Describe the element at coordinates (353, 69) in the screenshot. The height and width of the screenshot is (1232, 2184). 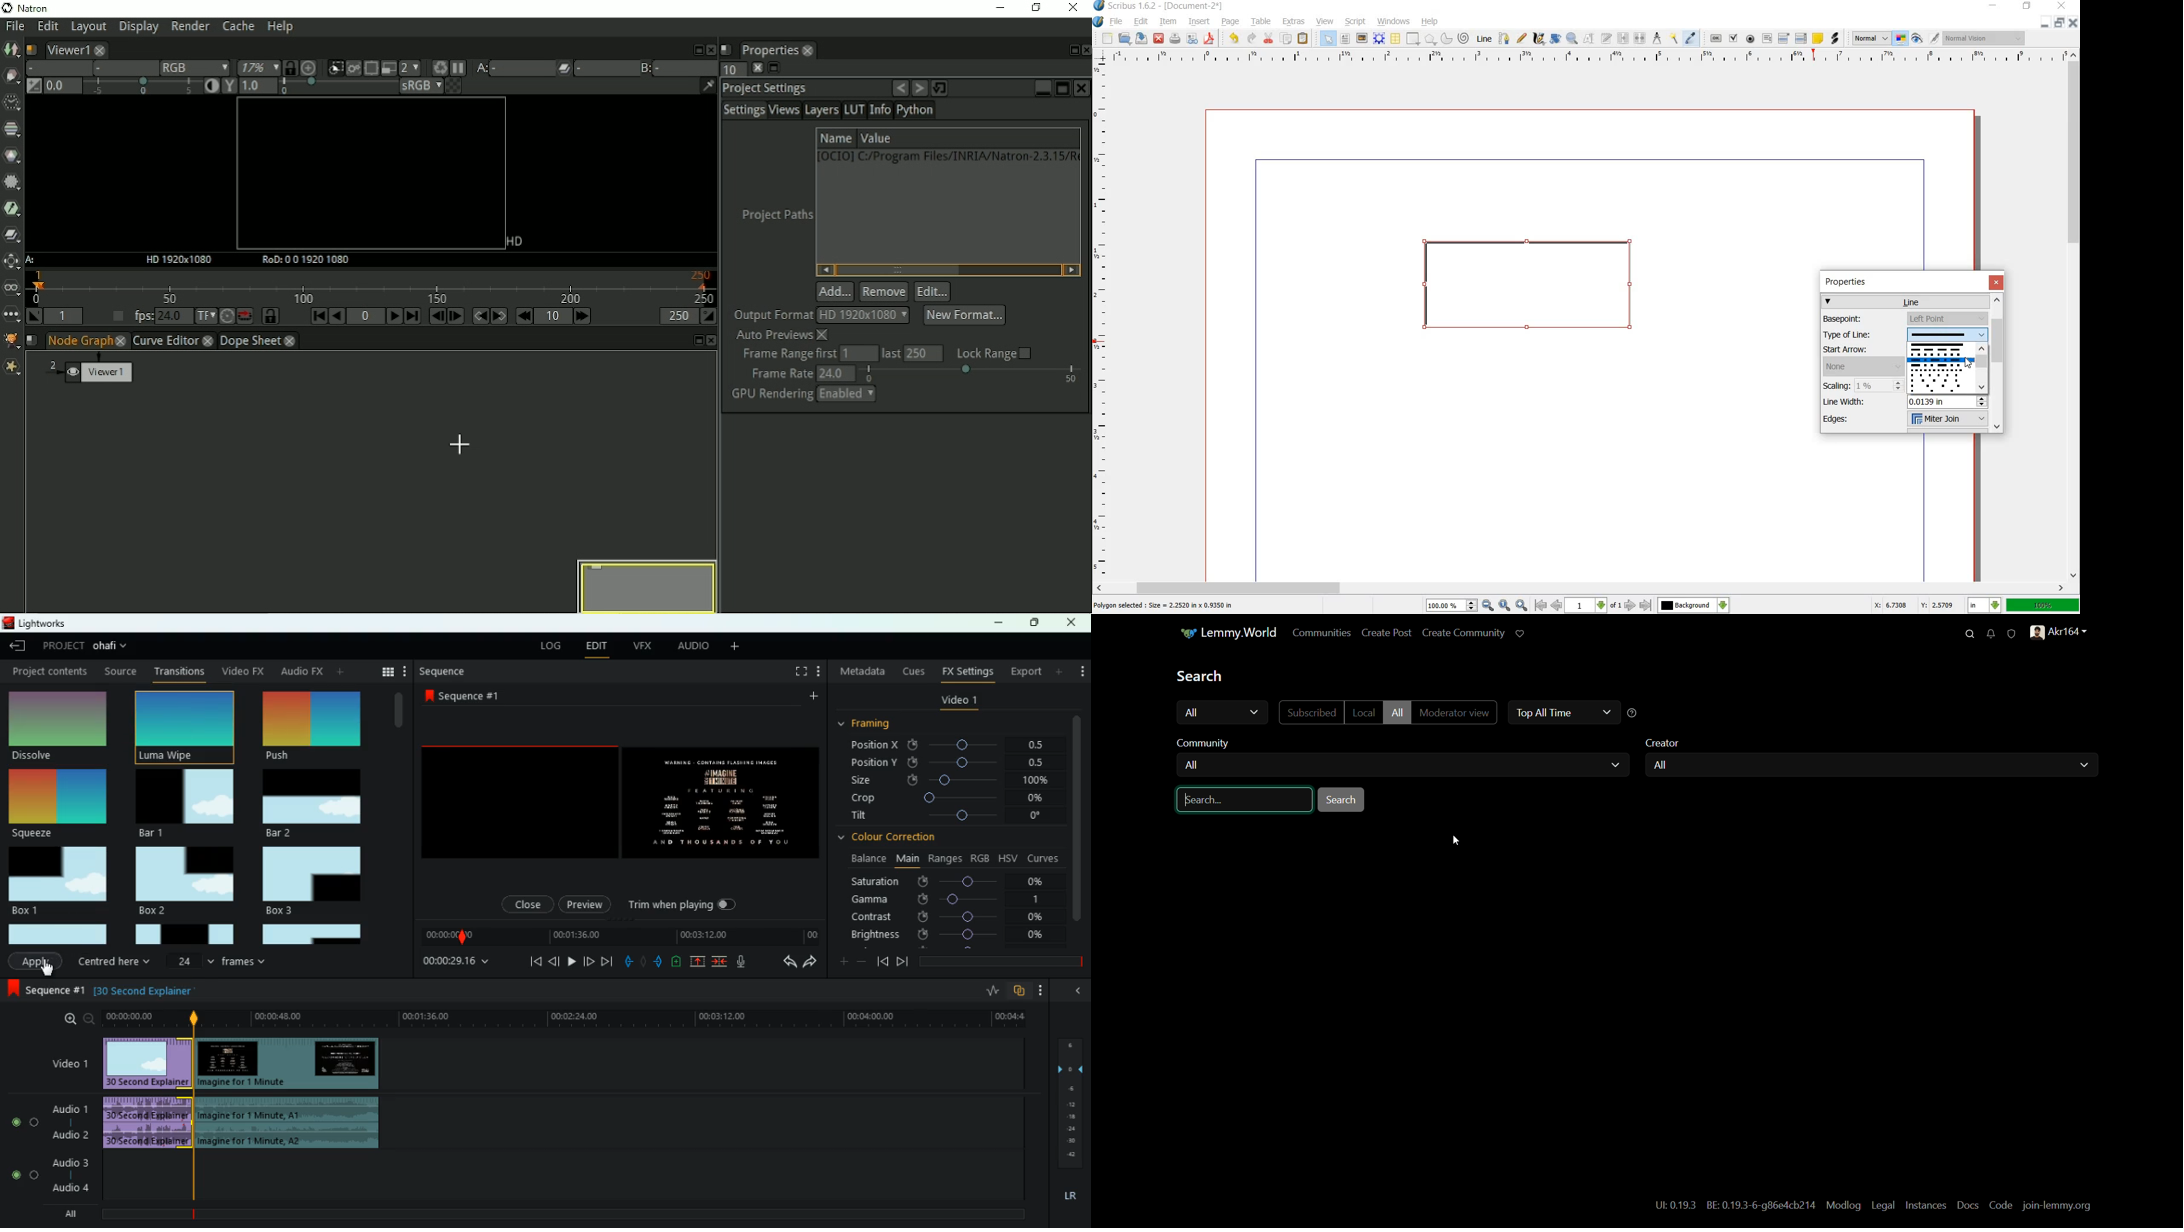
I see `Render image` at that location.